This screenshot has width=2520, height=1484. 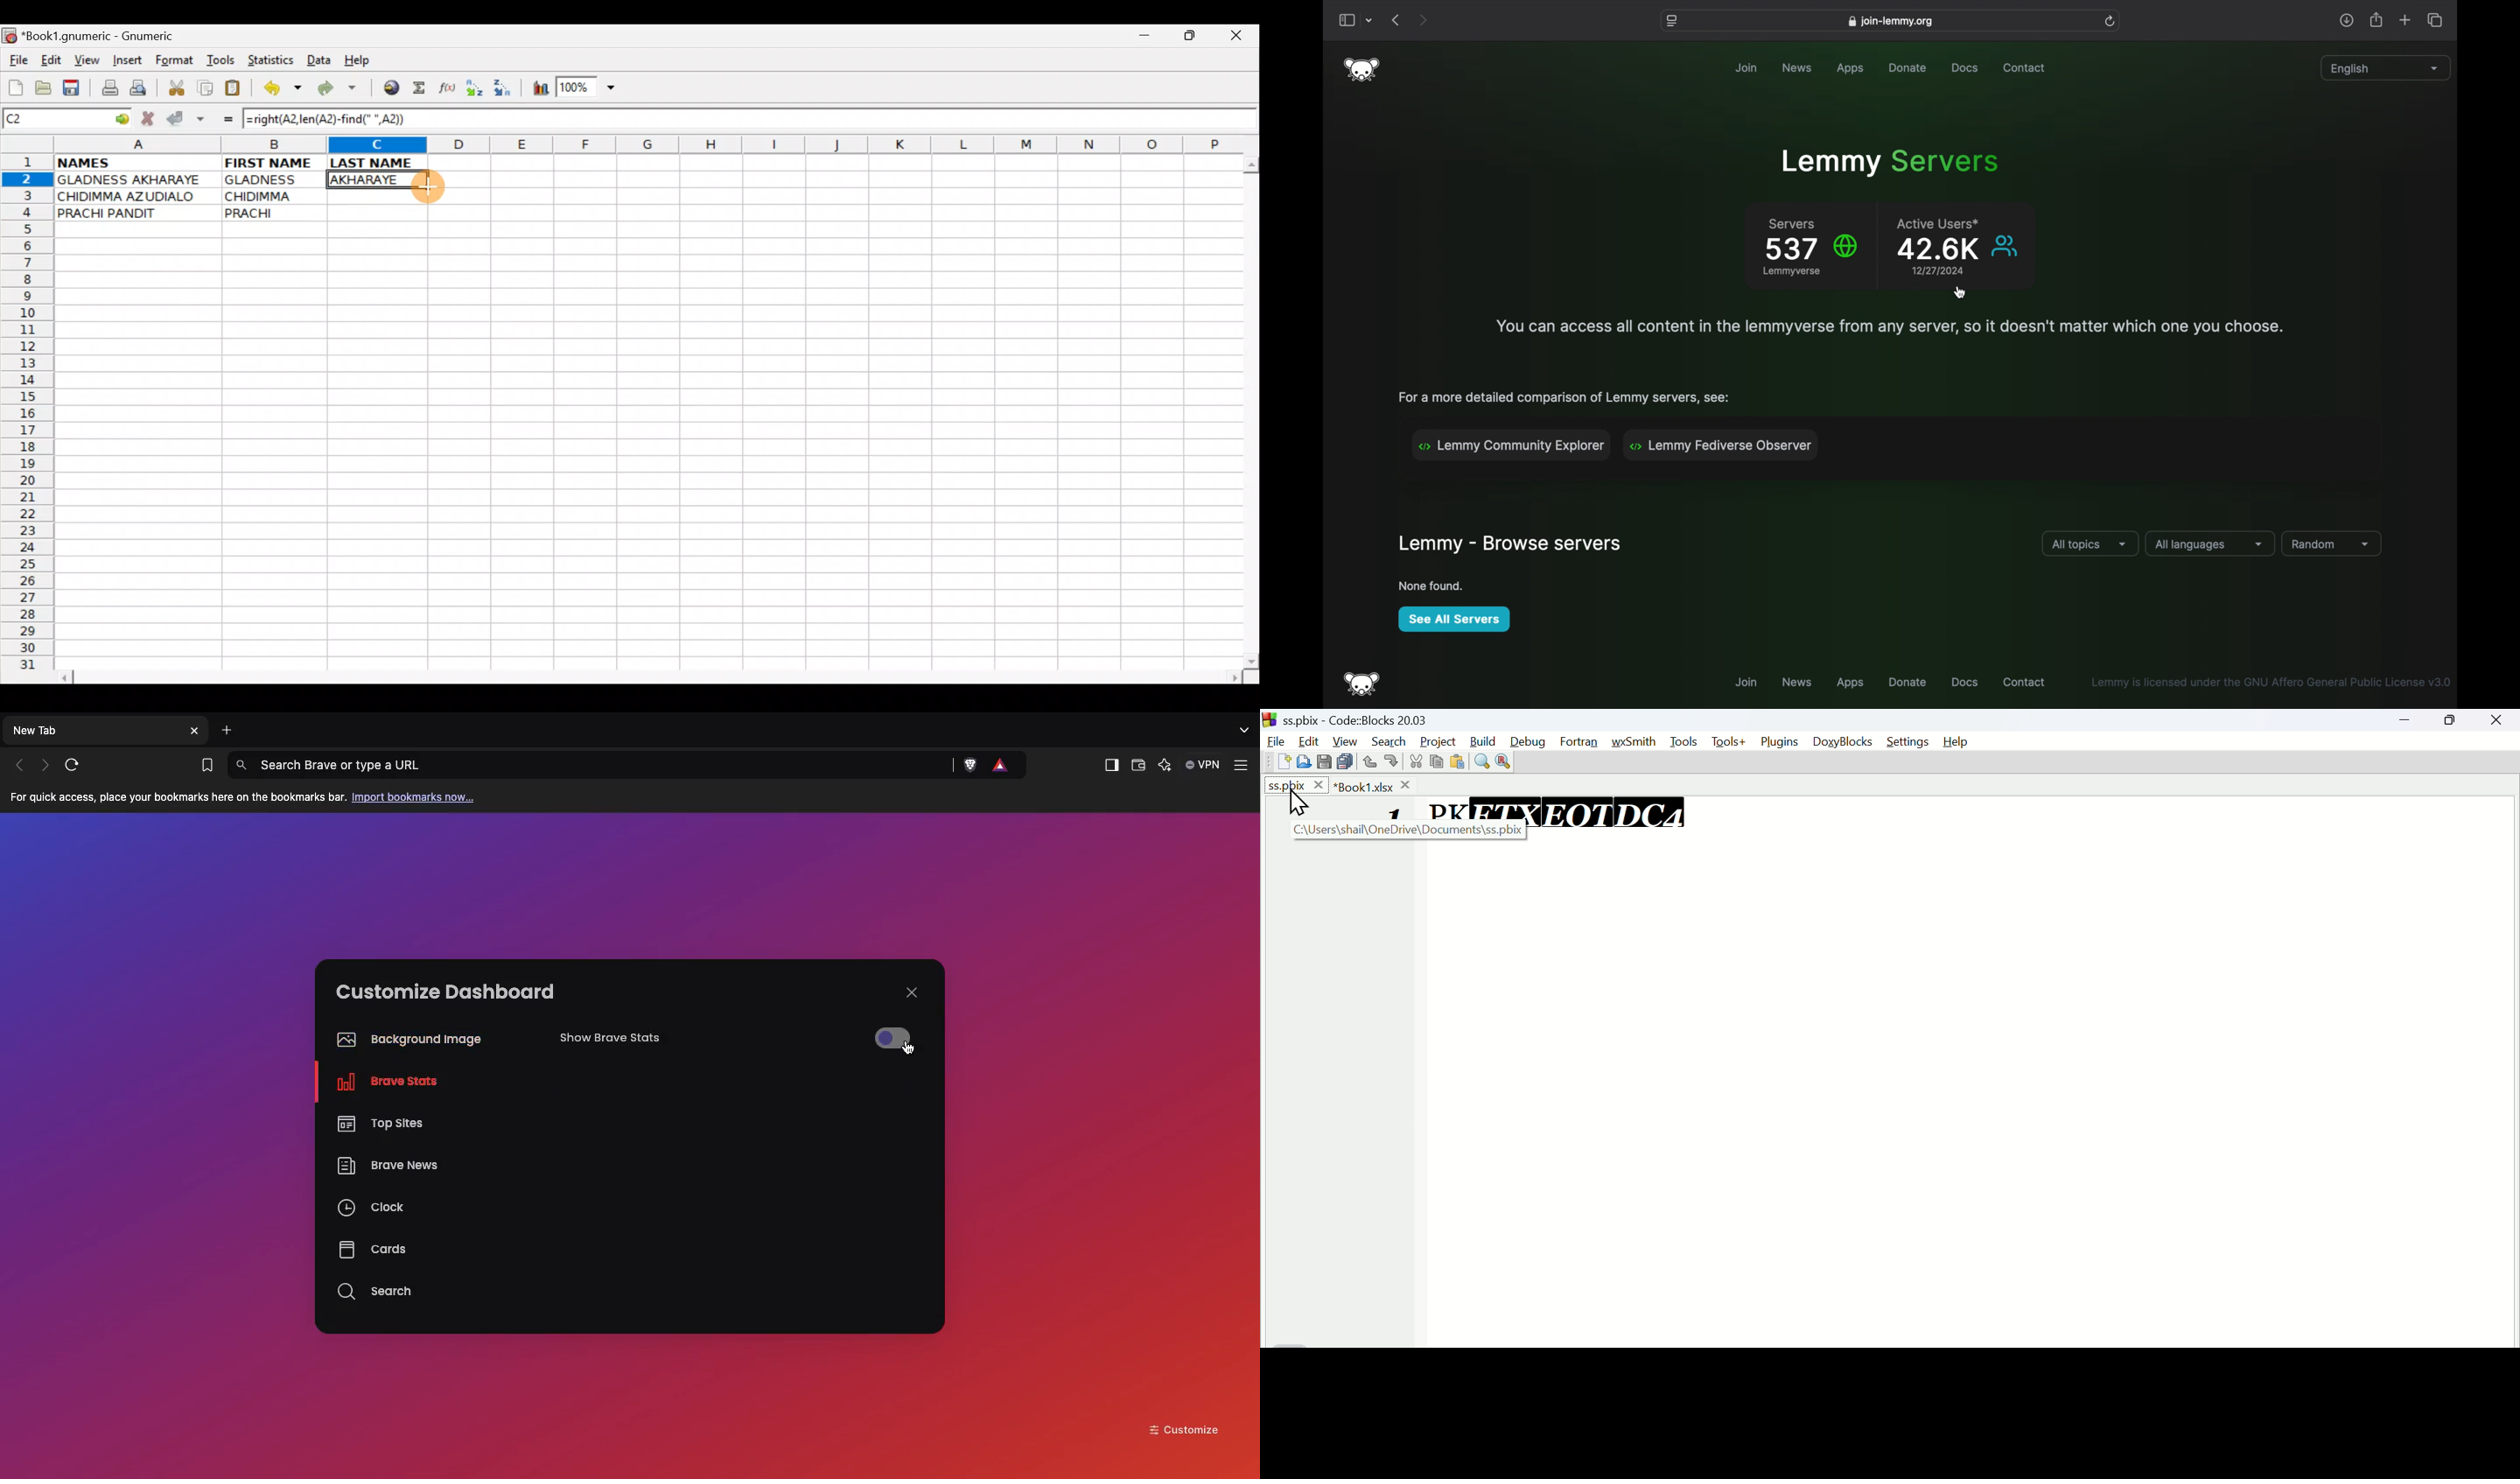 I want to click on Print file, so click(x=106, y=89).